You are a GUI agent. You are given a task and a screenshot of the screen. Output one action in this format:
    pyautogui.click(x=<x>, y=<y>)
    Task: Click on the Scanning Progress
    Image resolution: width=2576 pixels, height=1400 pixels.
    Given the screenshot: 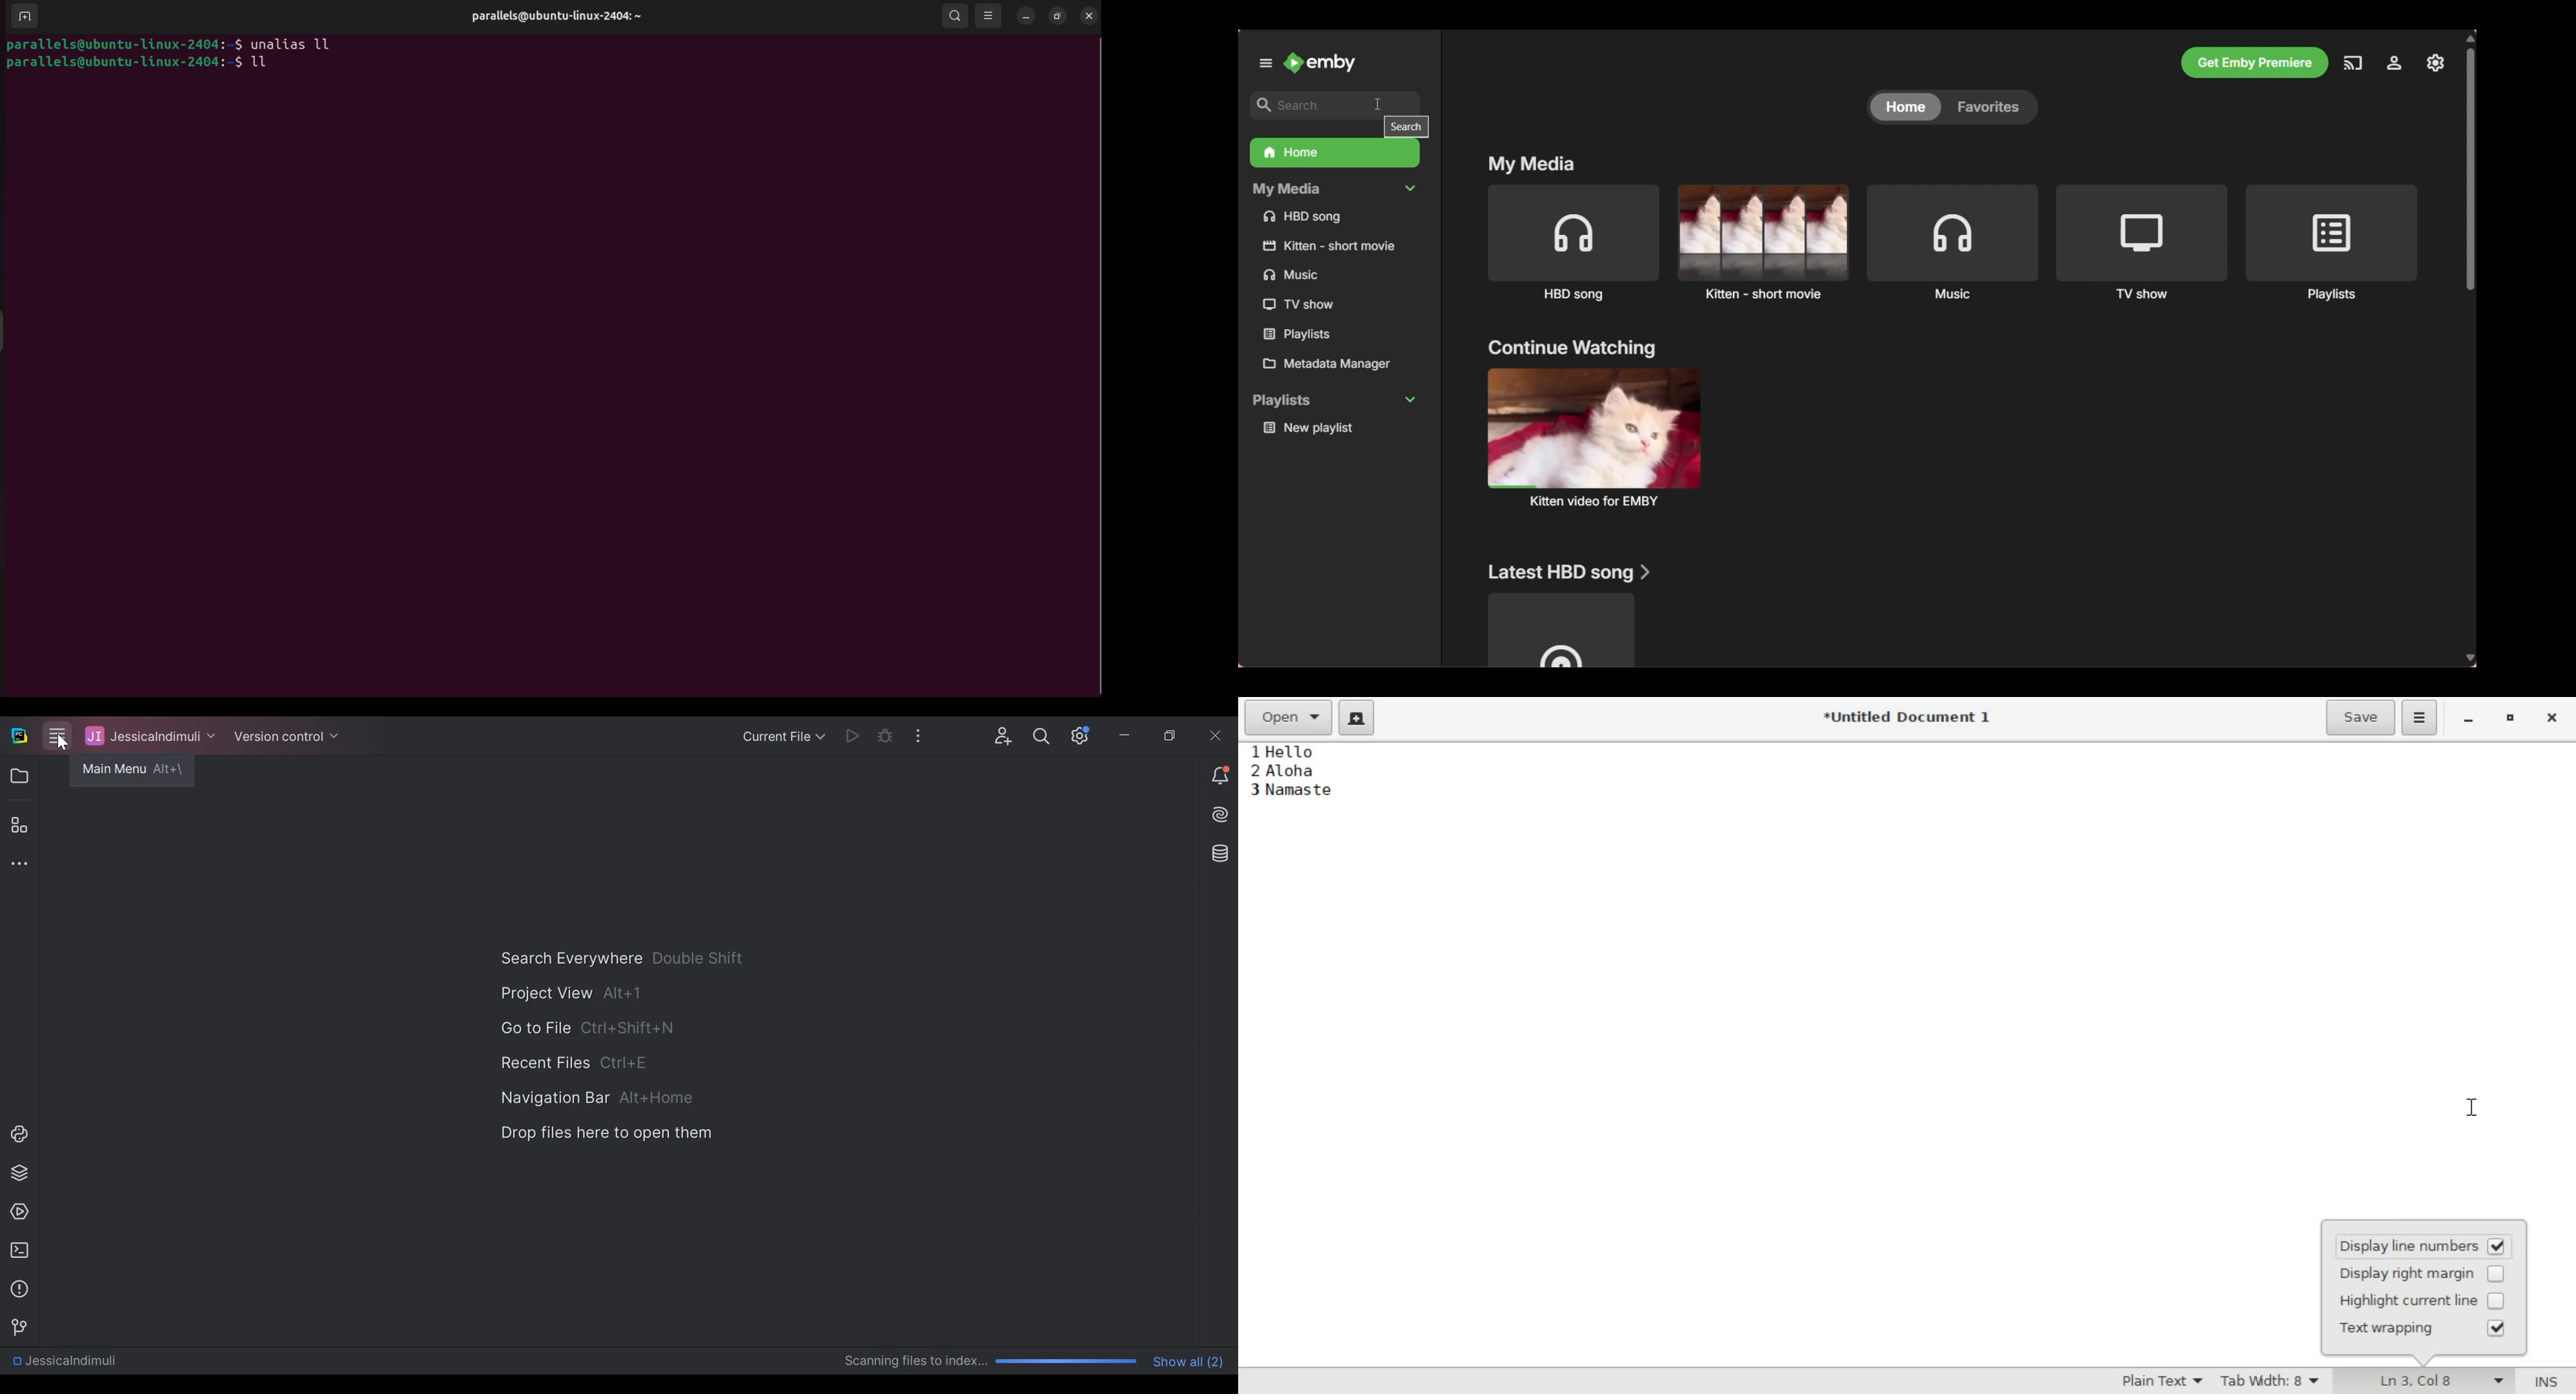 What is the action you would take?
    pyautogui.click(x=992, y=1362)
    